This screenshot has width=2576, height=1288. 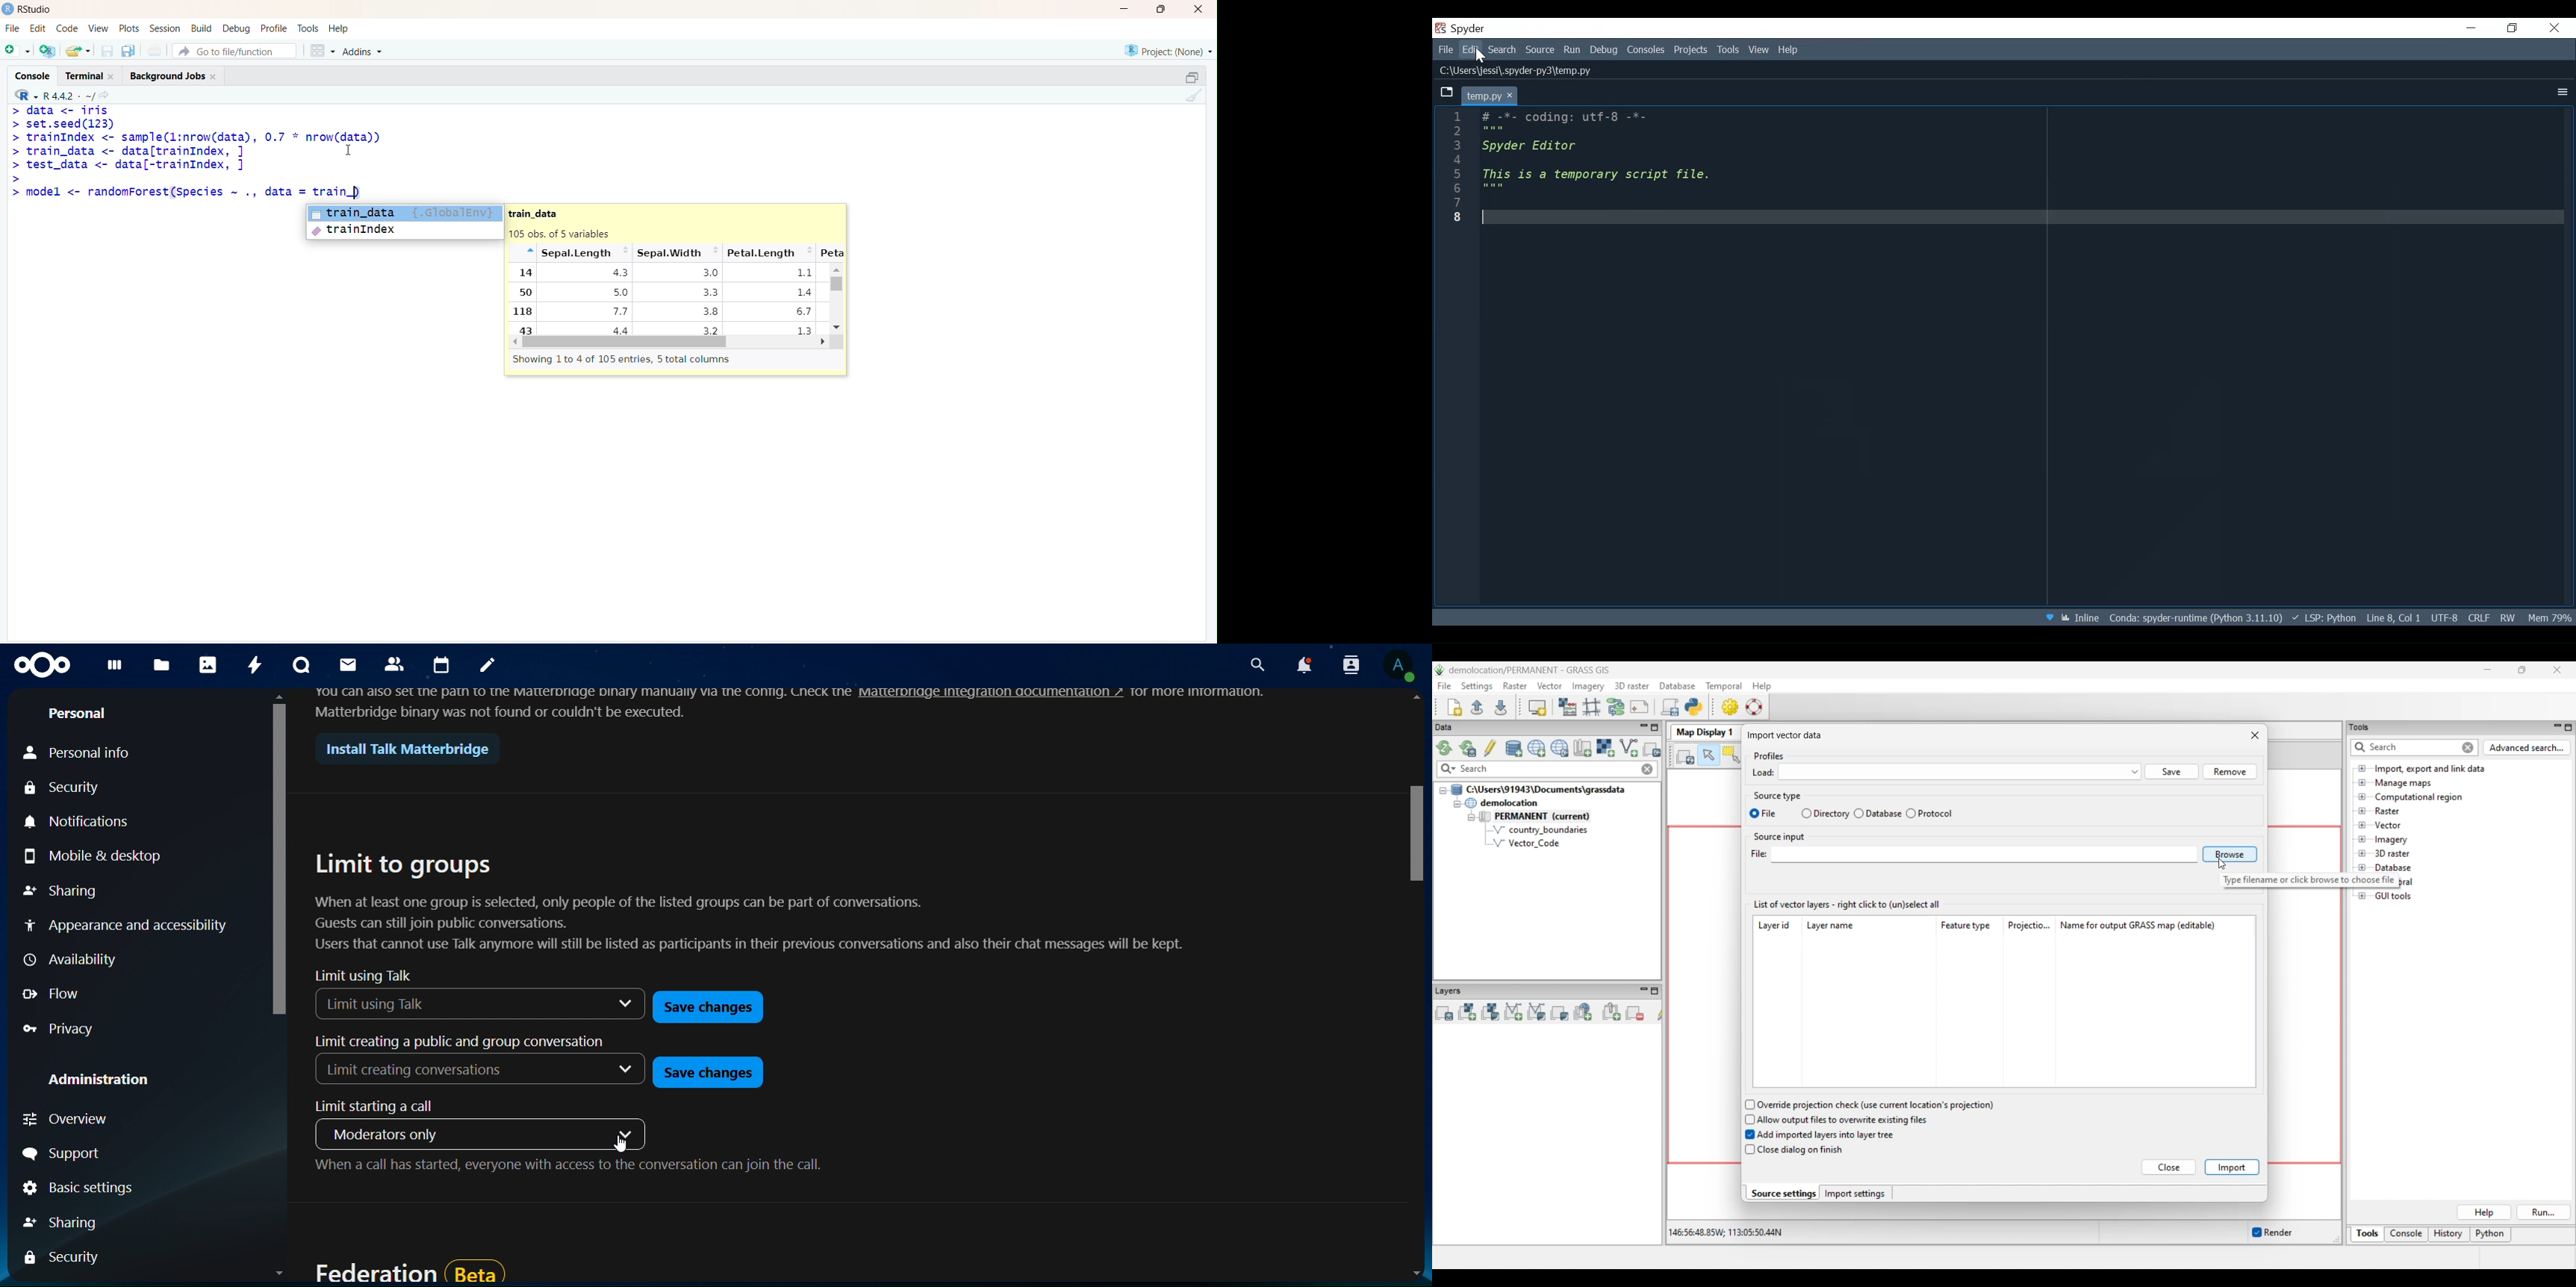 What do you see at coordinates (129, 28) in the screenshot?
I see `Plots` at bounding box center [129, 28].